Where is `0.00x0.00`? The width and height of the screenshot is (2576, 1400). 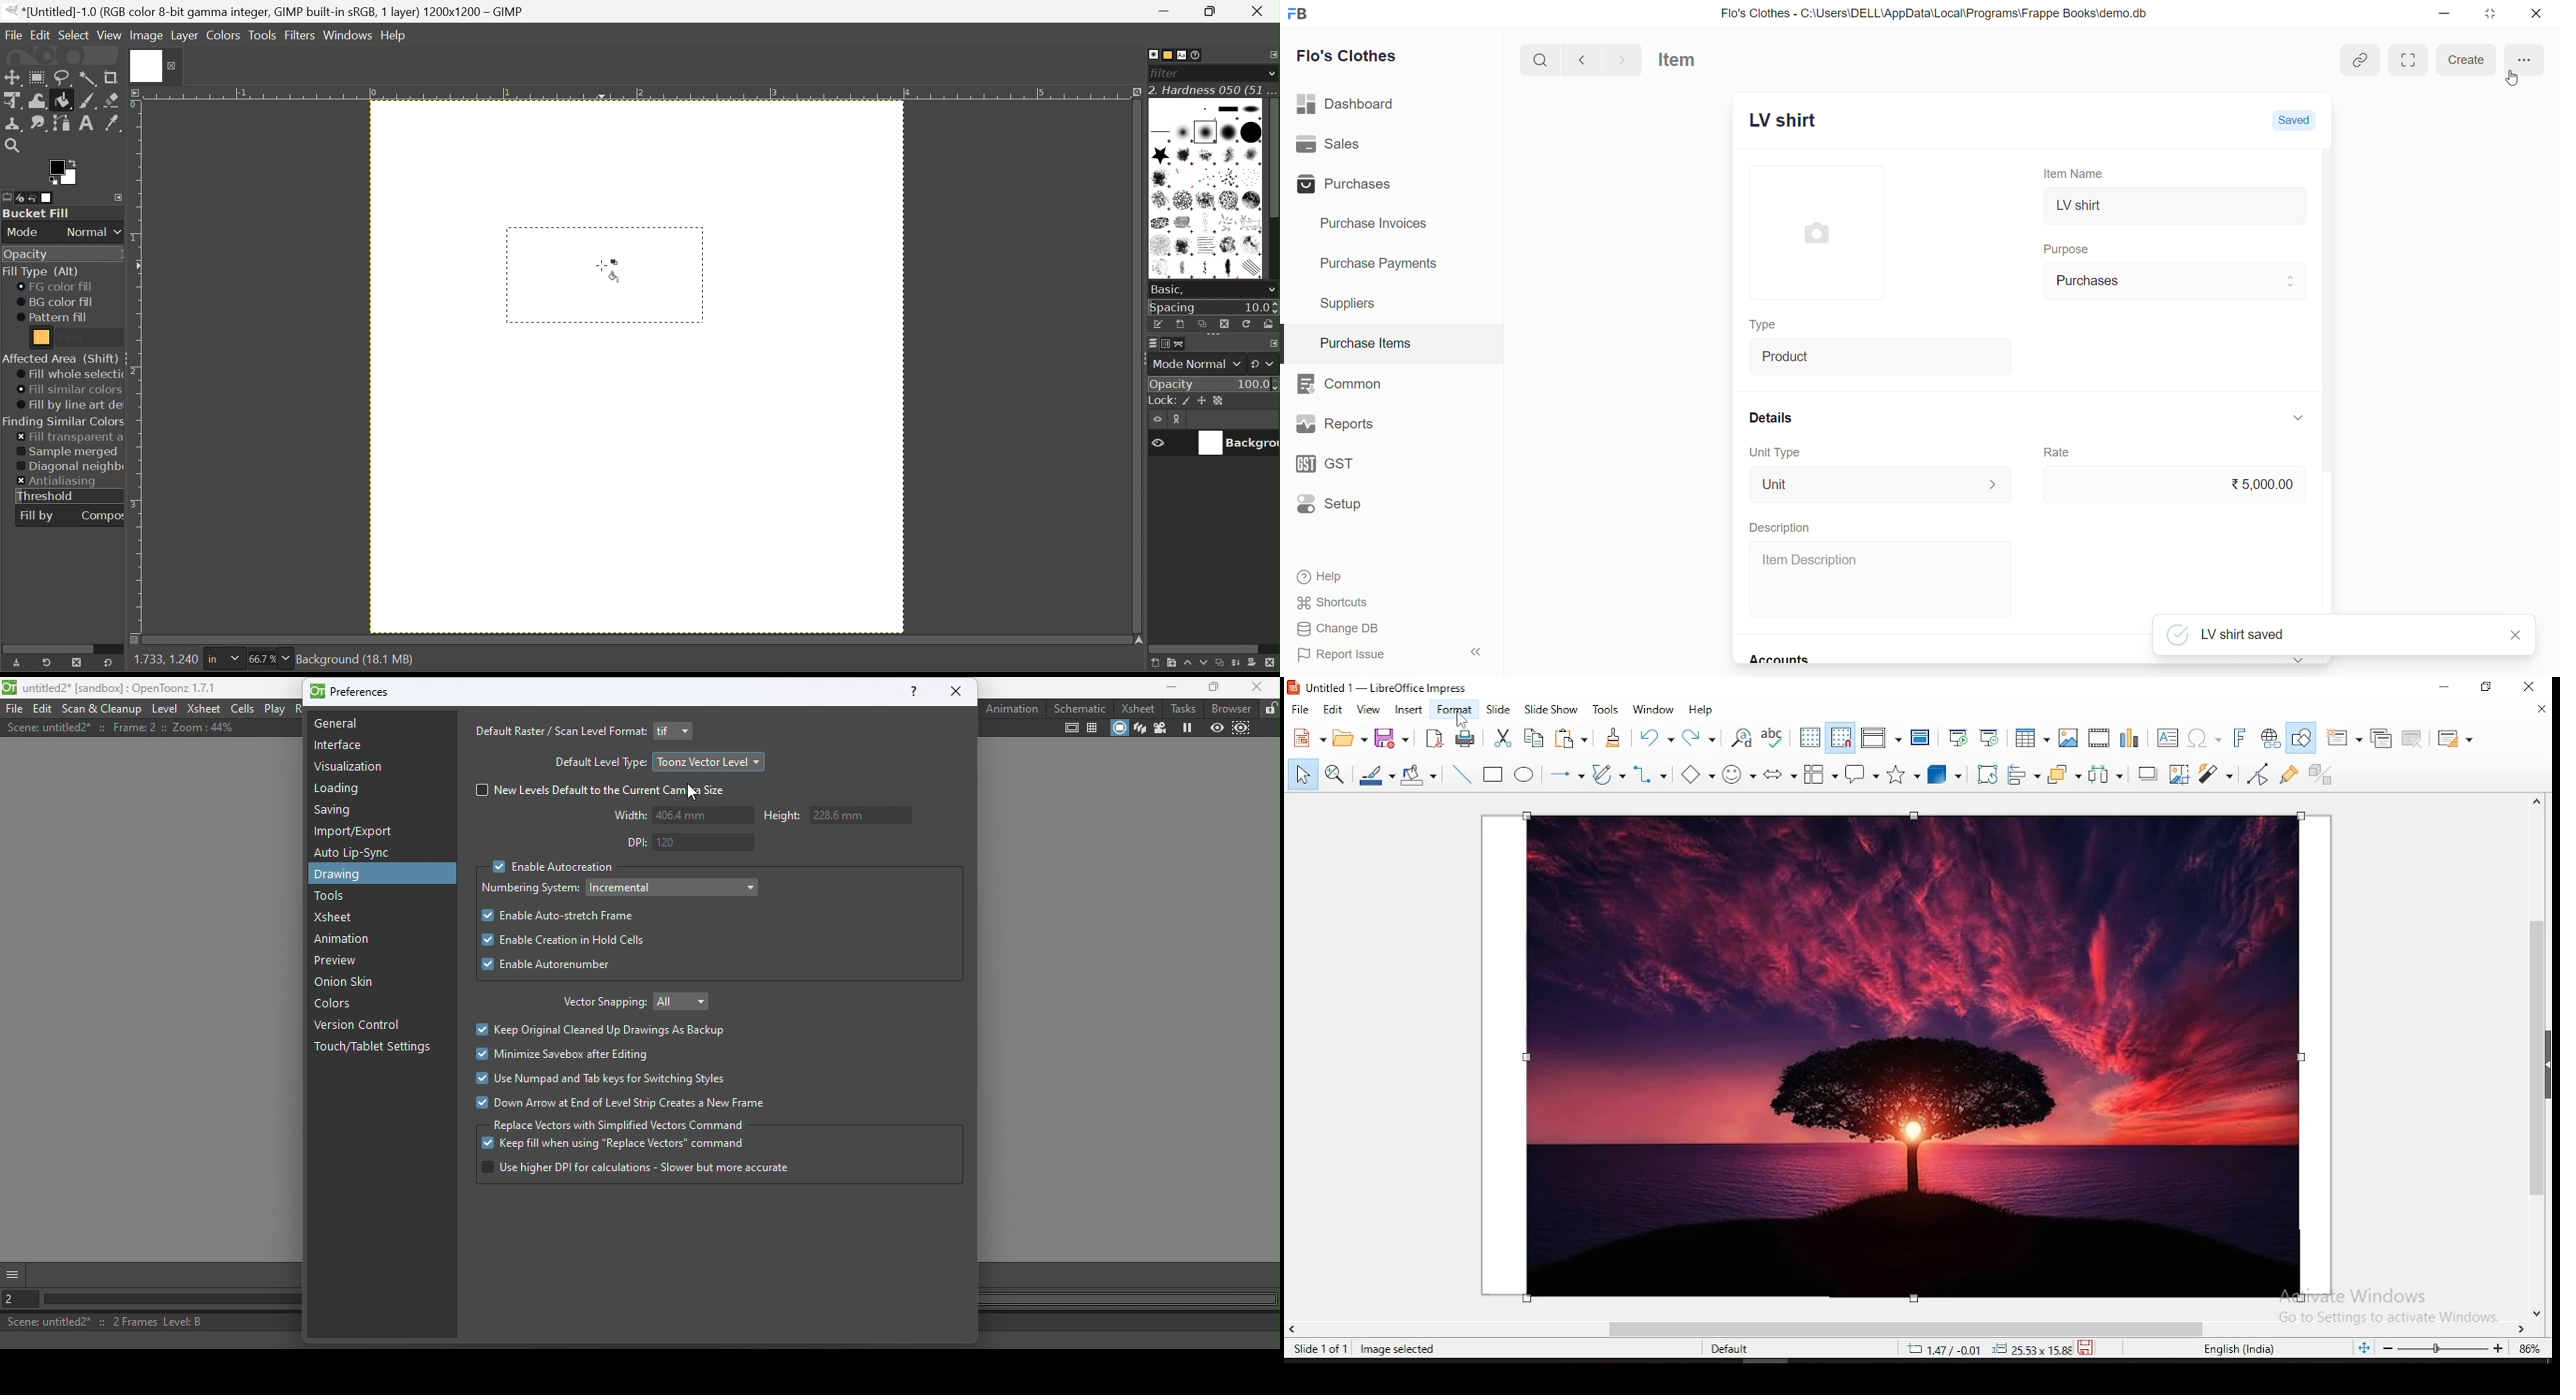
0.00x0.00 is located at coordinates (2027, 1349).